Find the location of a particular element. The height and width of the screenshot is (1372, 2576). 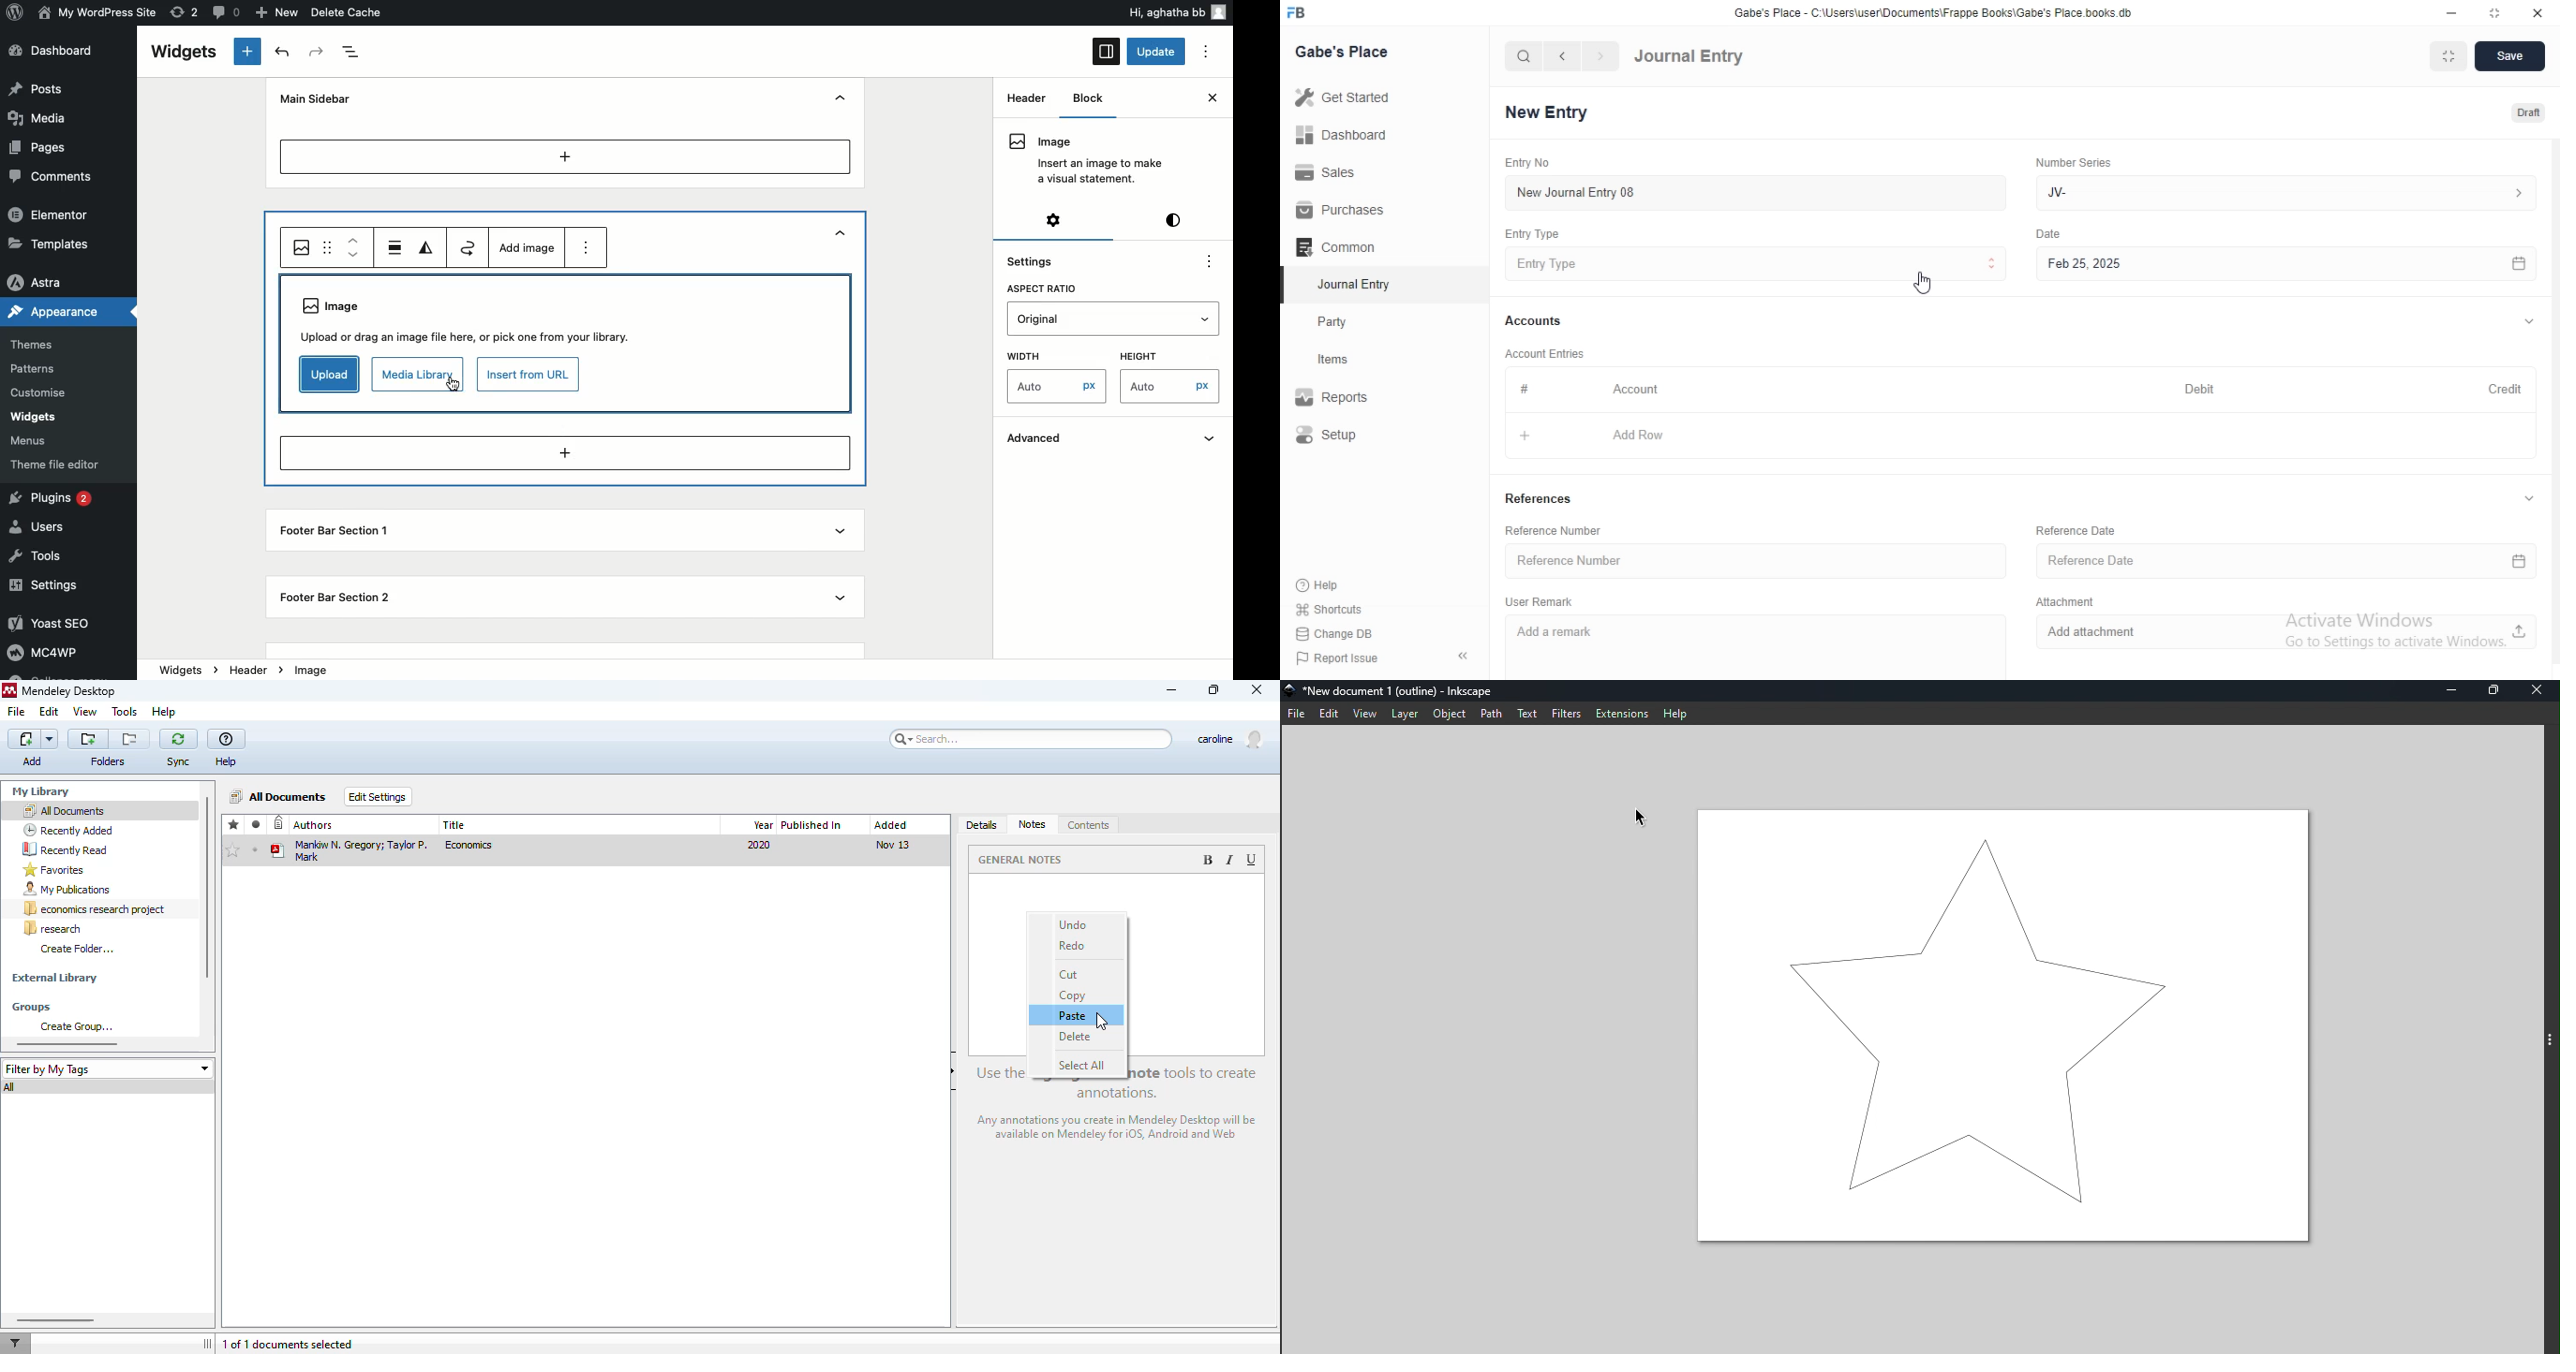

Add image is located at coordinates (525, 248).